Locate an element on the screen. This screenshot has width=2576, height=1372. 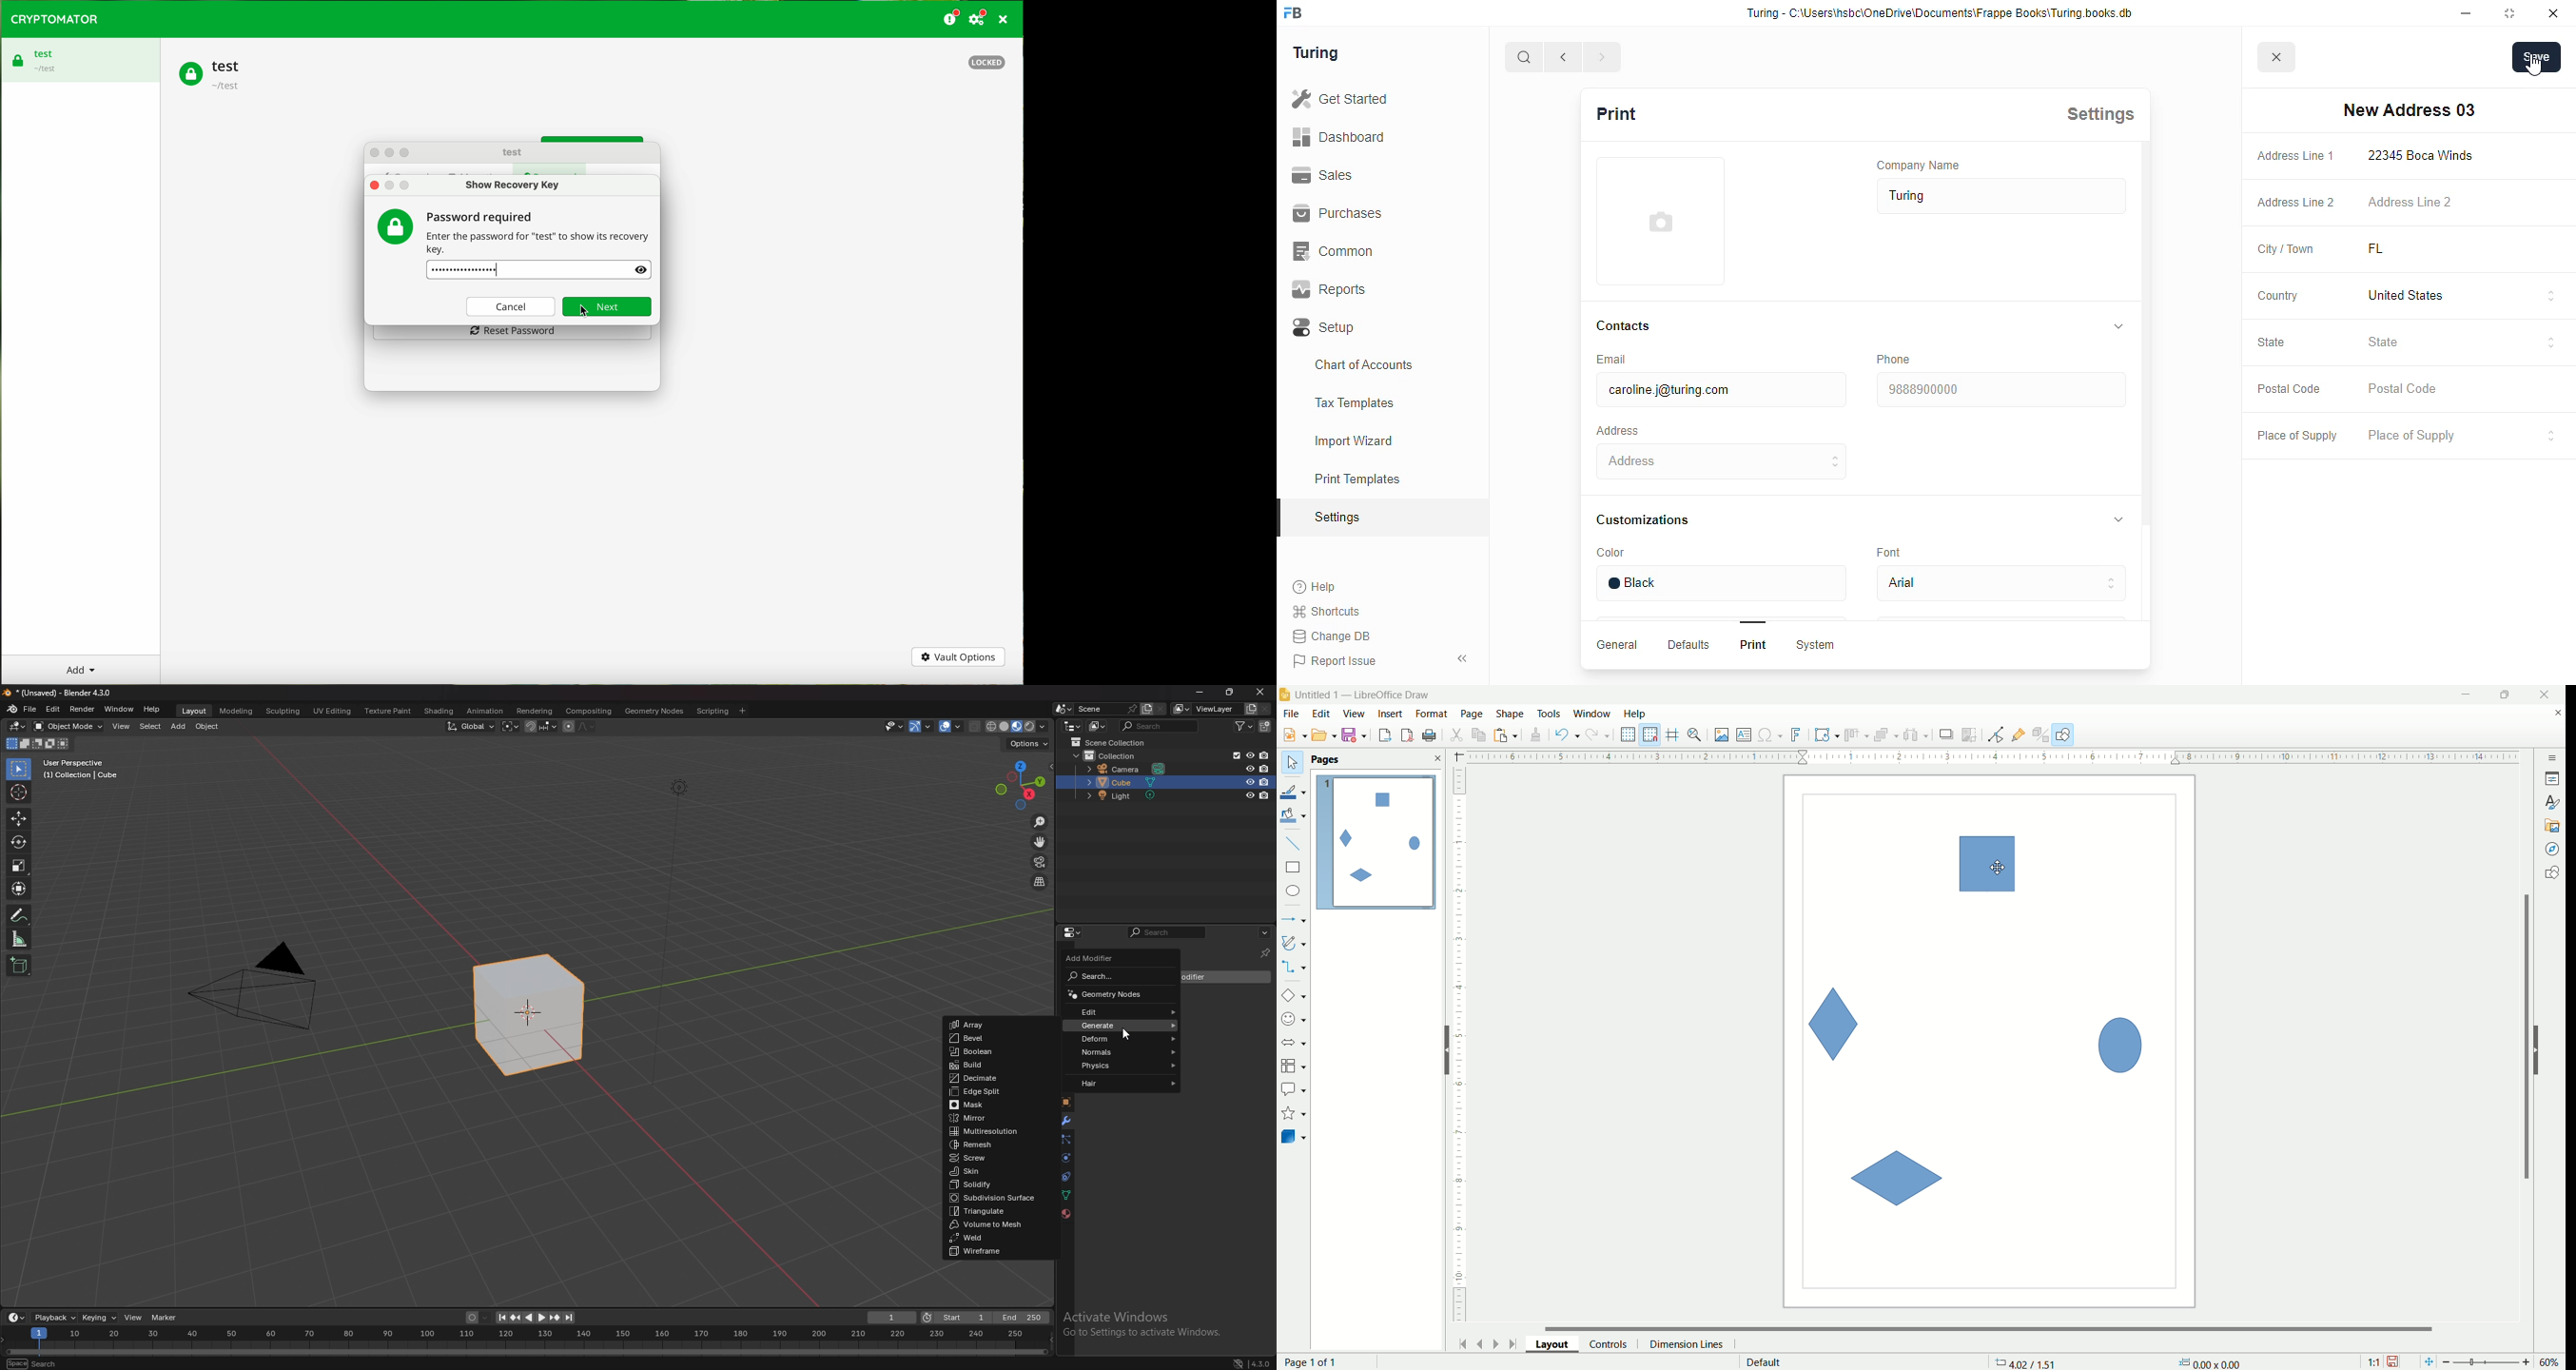
maximize is located at coordinates (2506, 694).